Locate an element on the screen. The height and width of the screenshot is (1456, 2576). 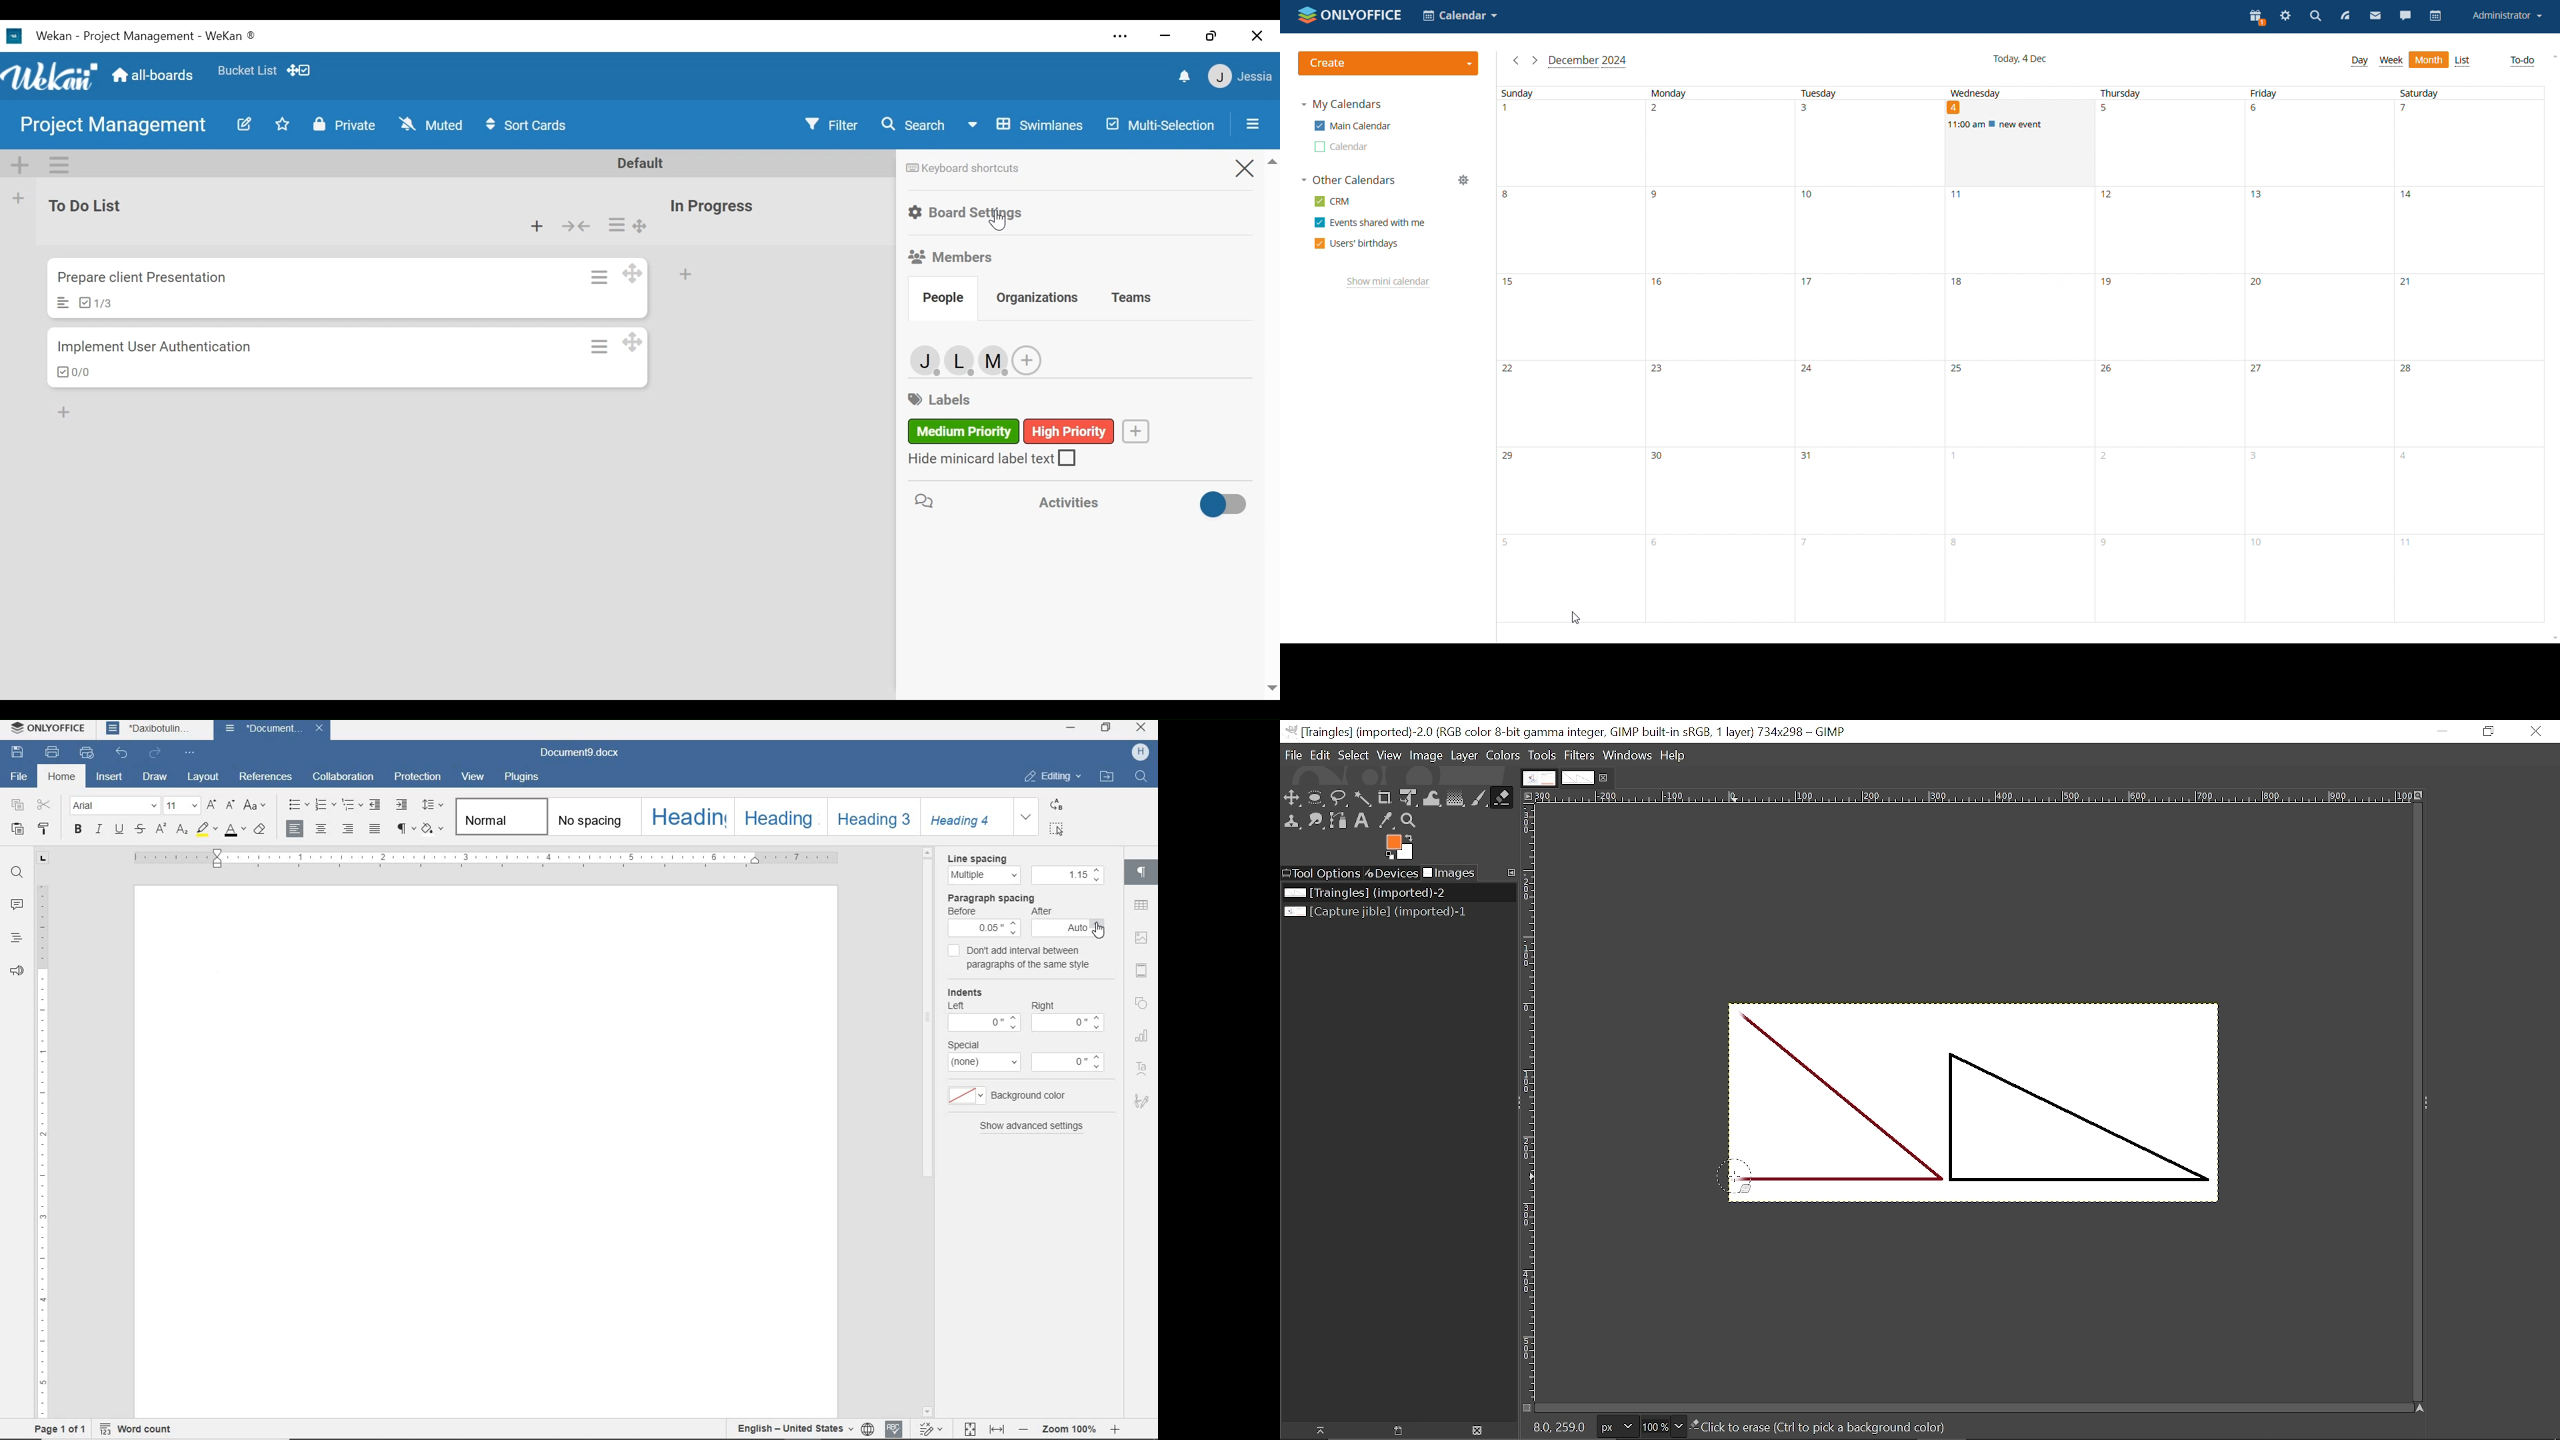
word count is located at coordinates (135, 1428).